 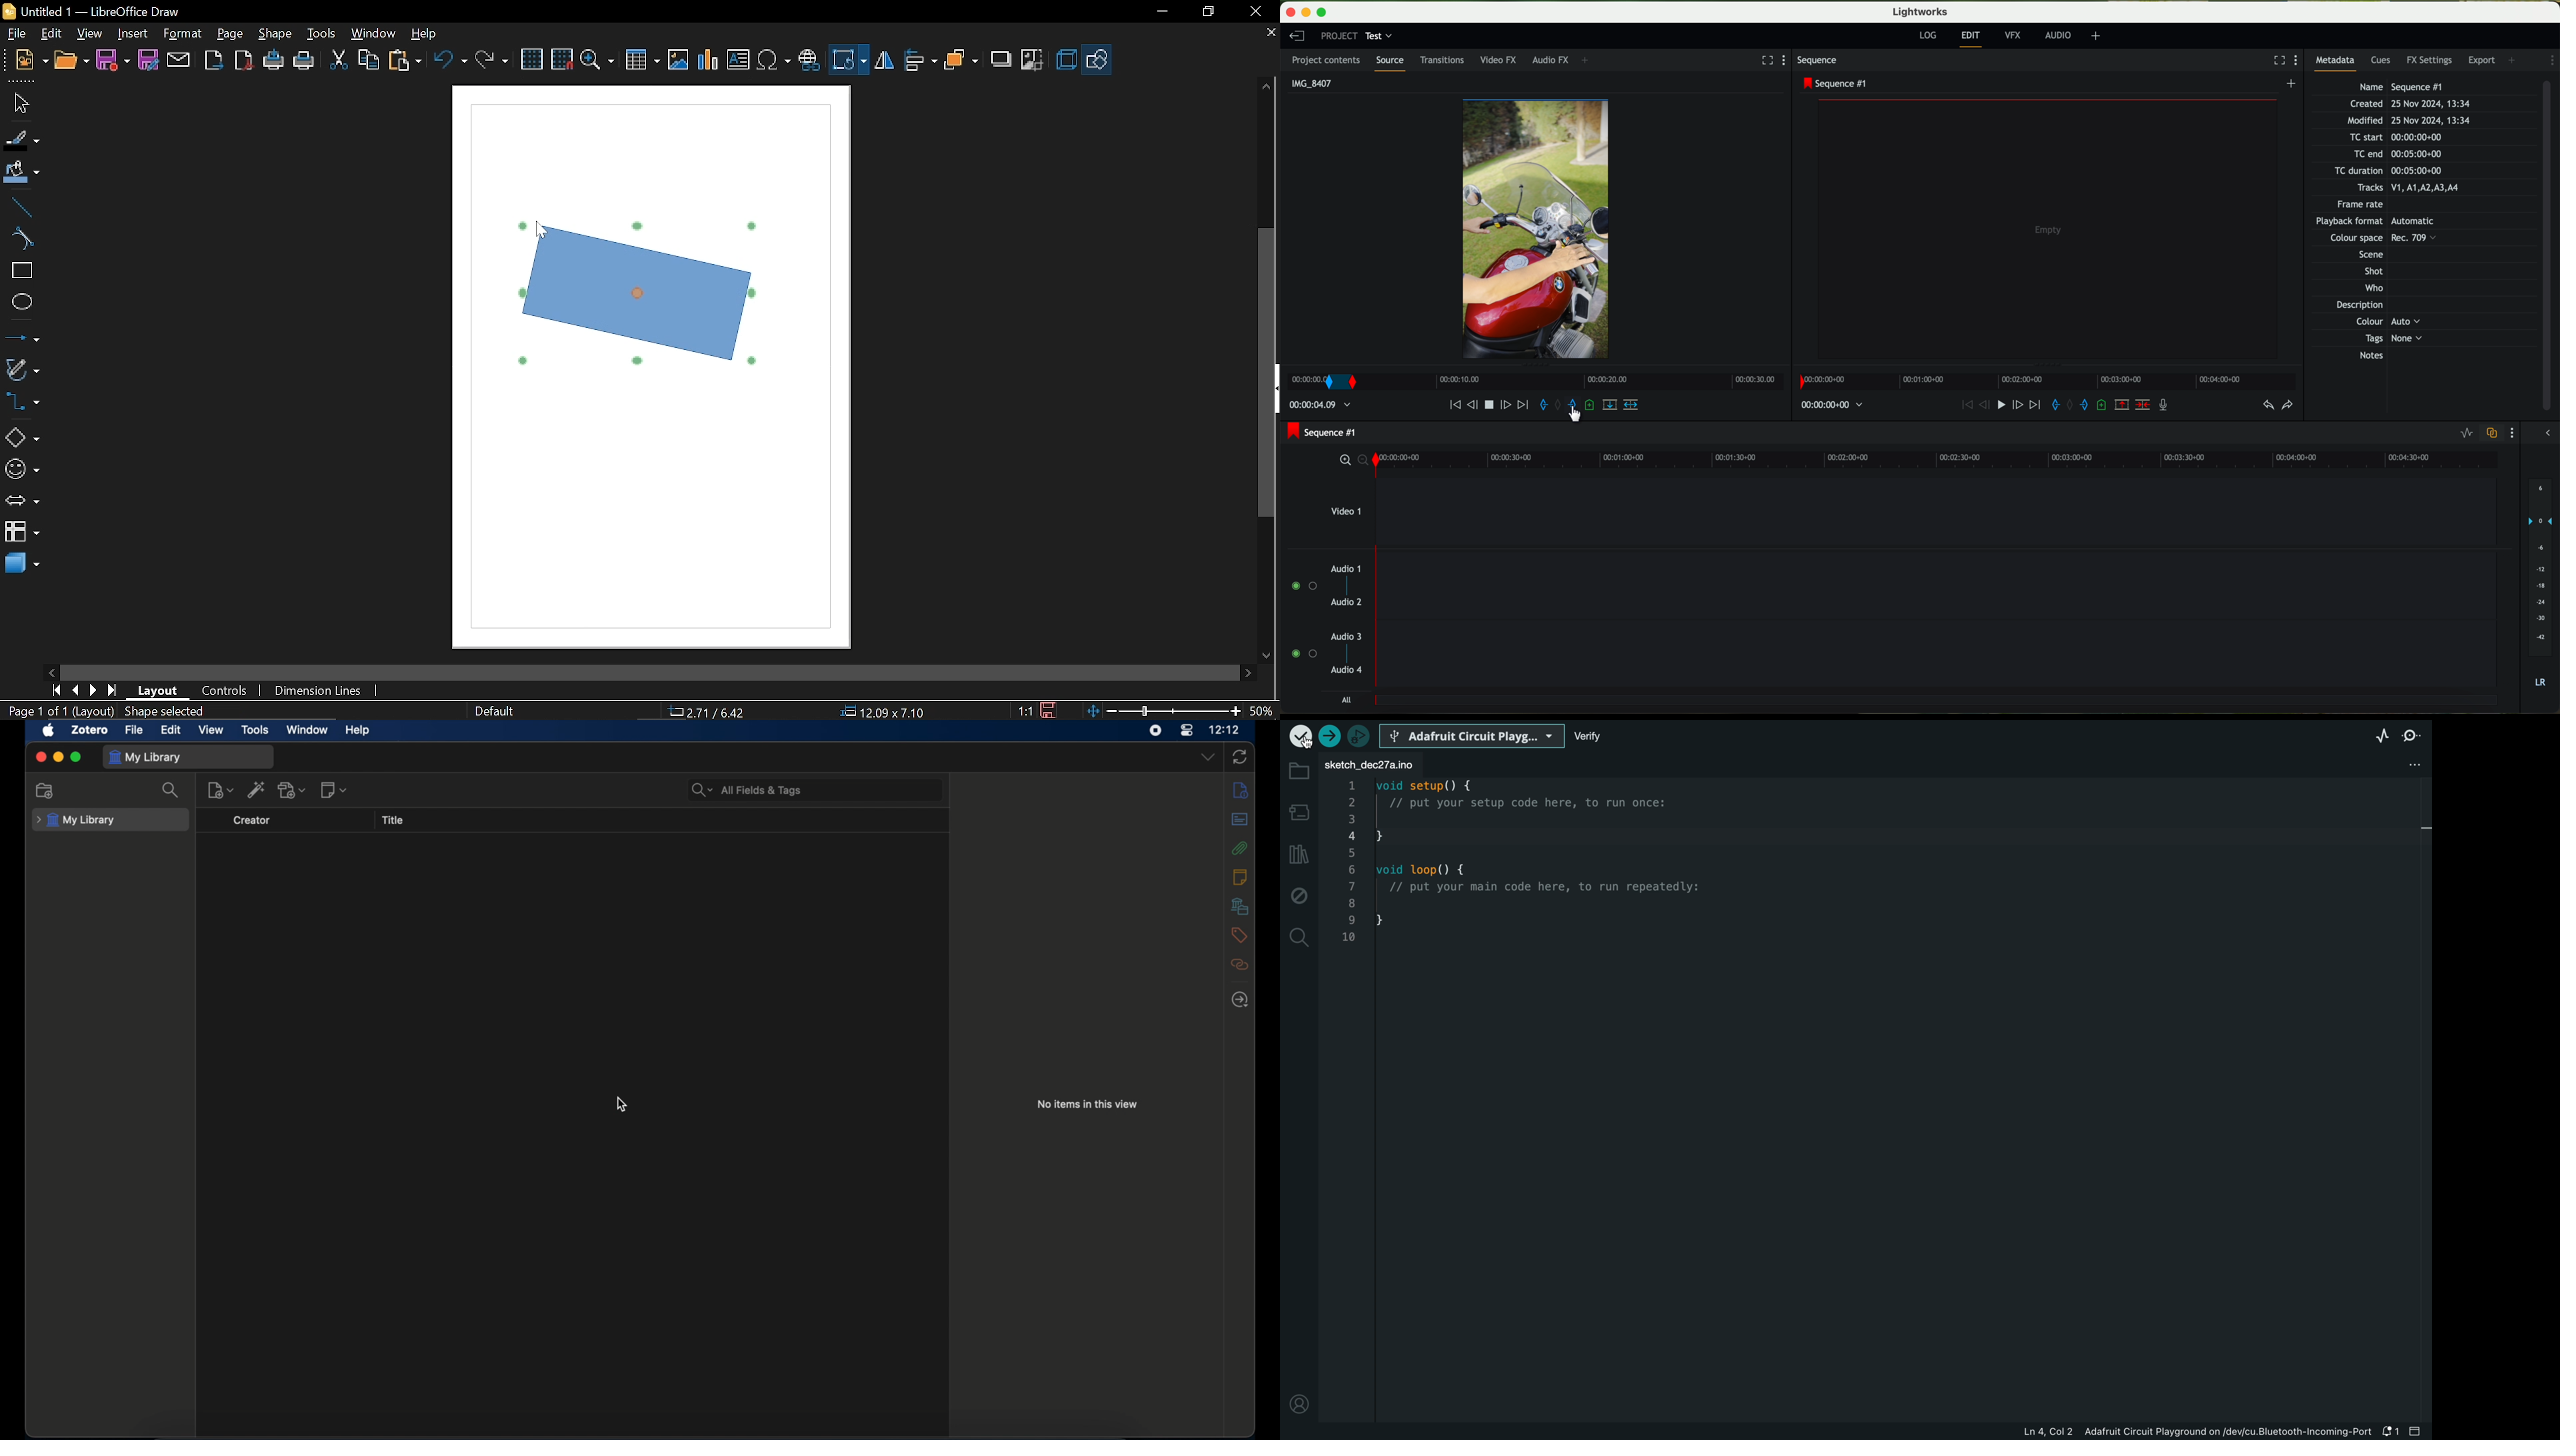 I want to click on 3d effect, so click(x=1066, y=60).